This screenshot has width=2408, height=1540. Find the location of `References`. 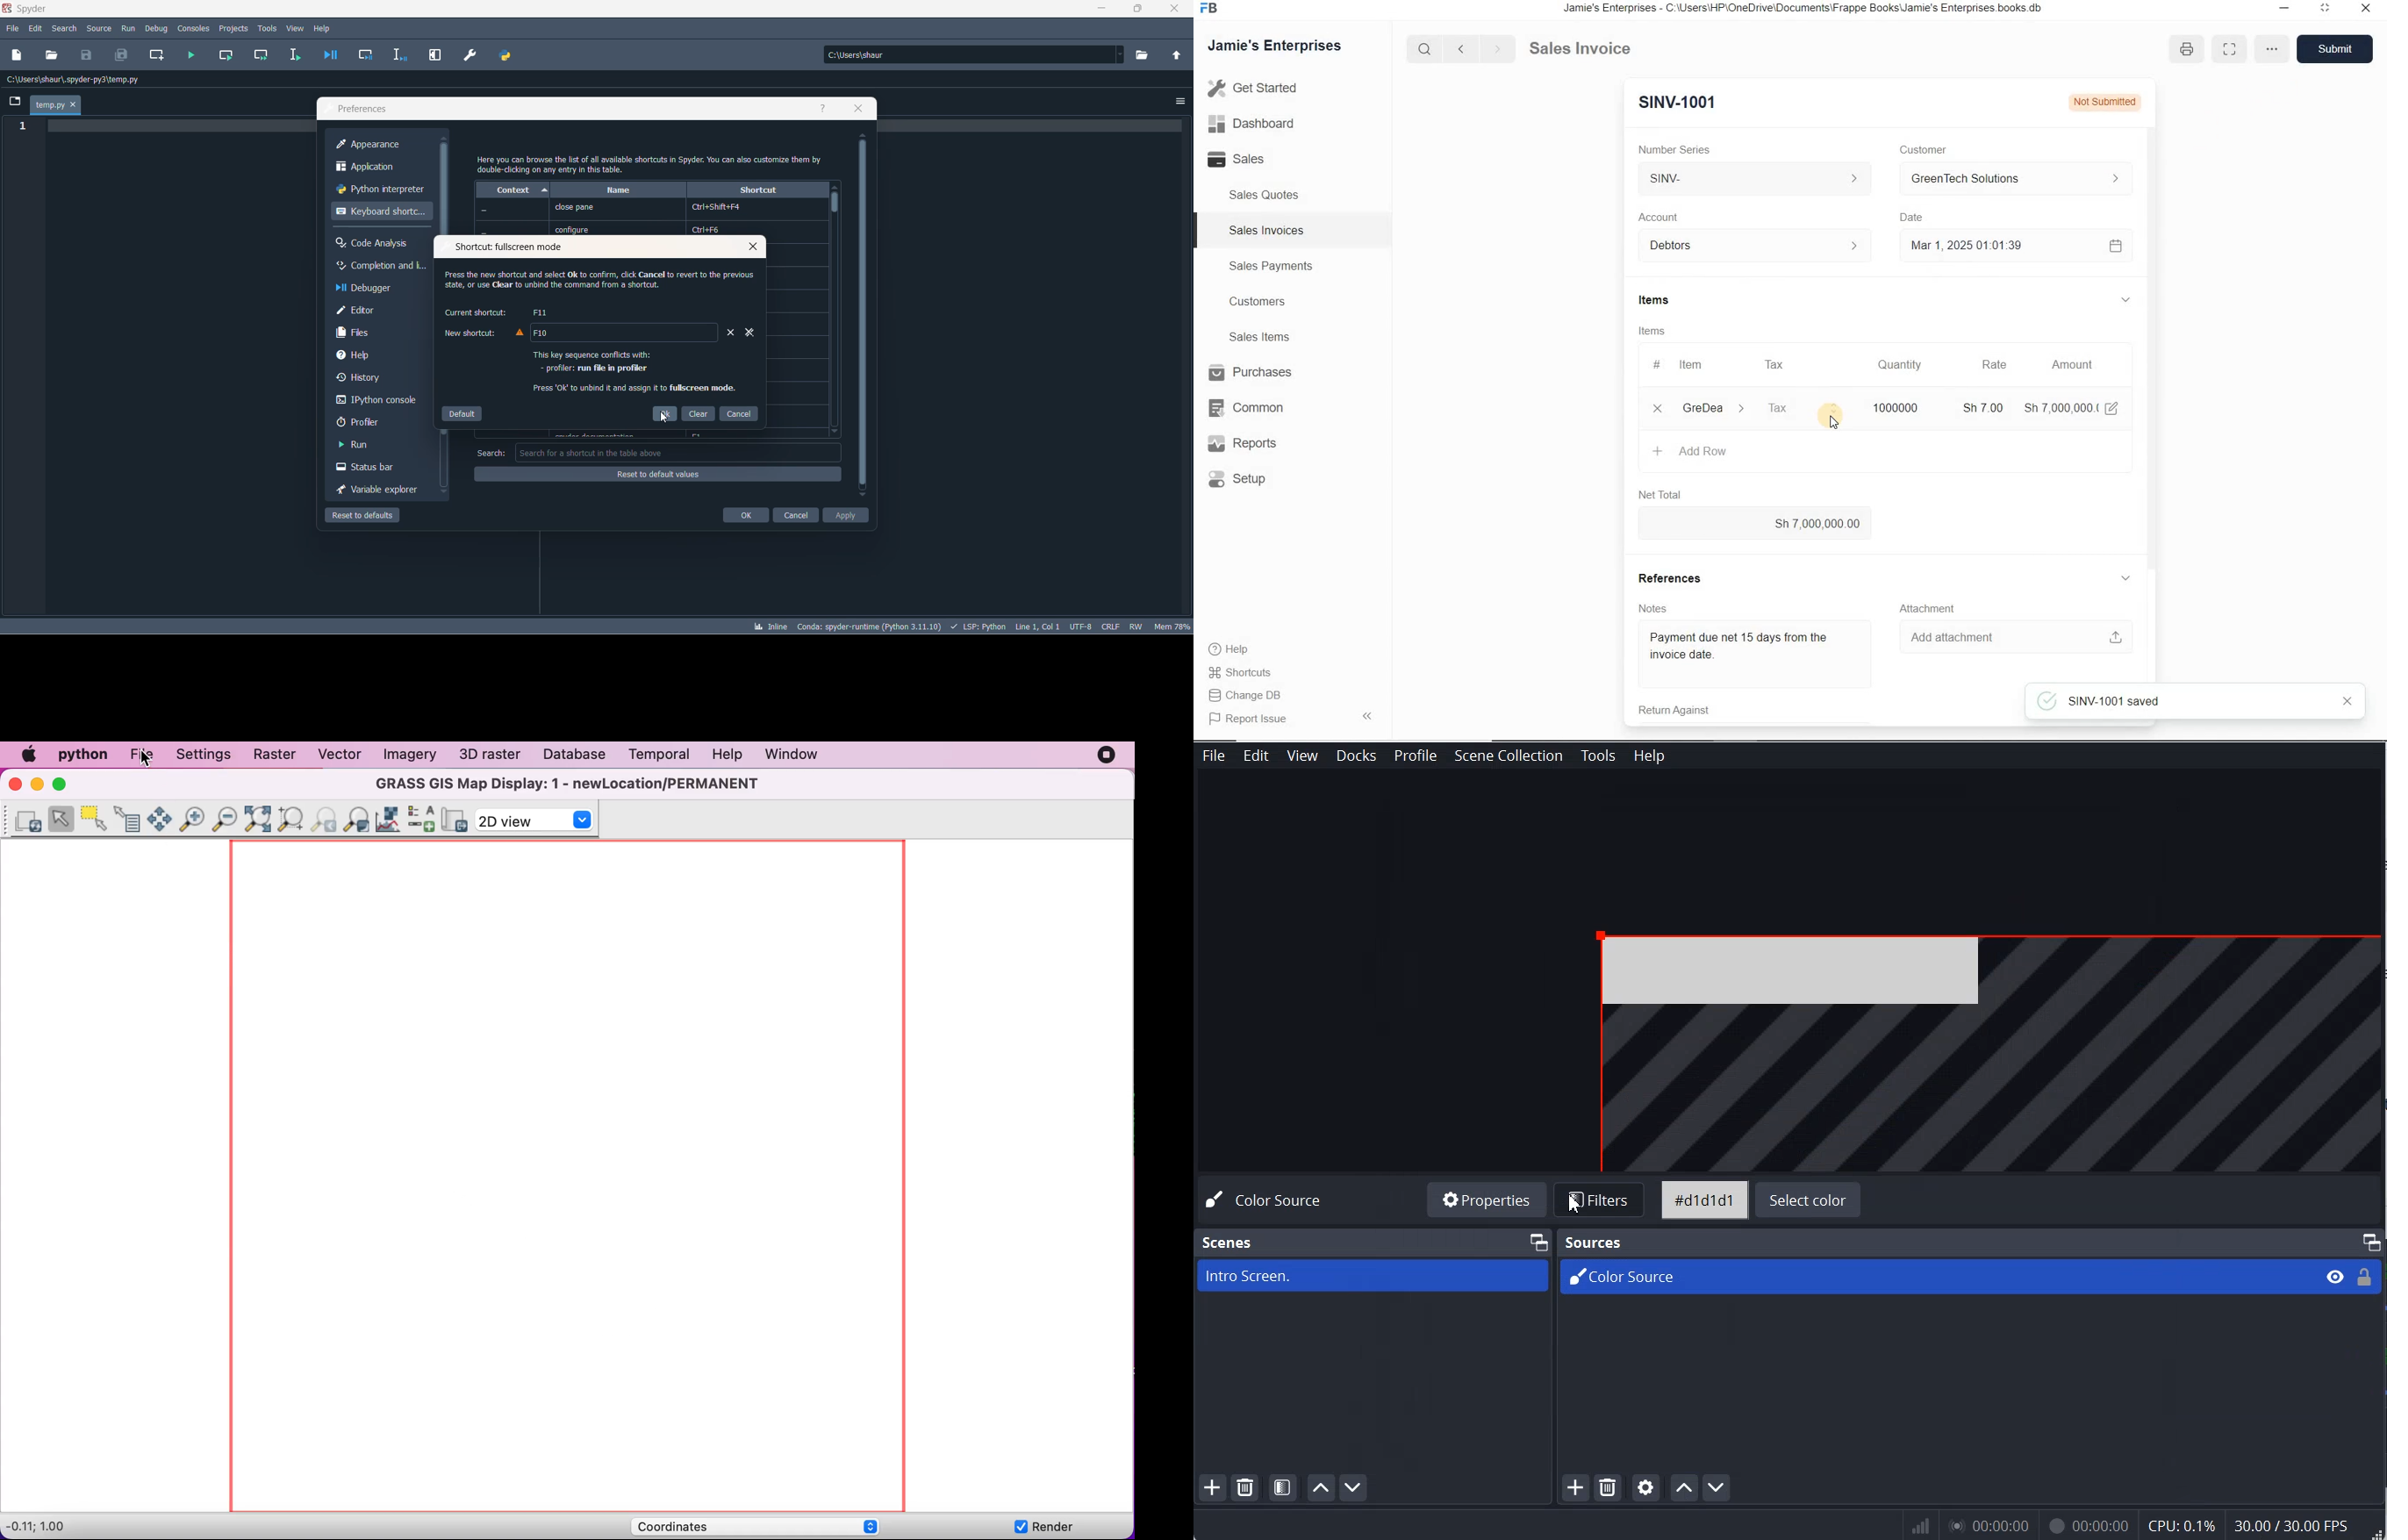

References is located at coordinates (1674, 576).